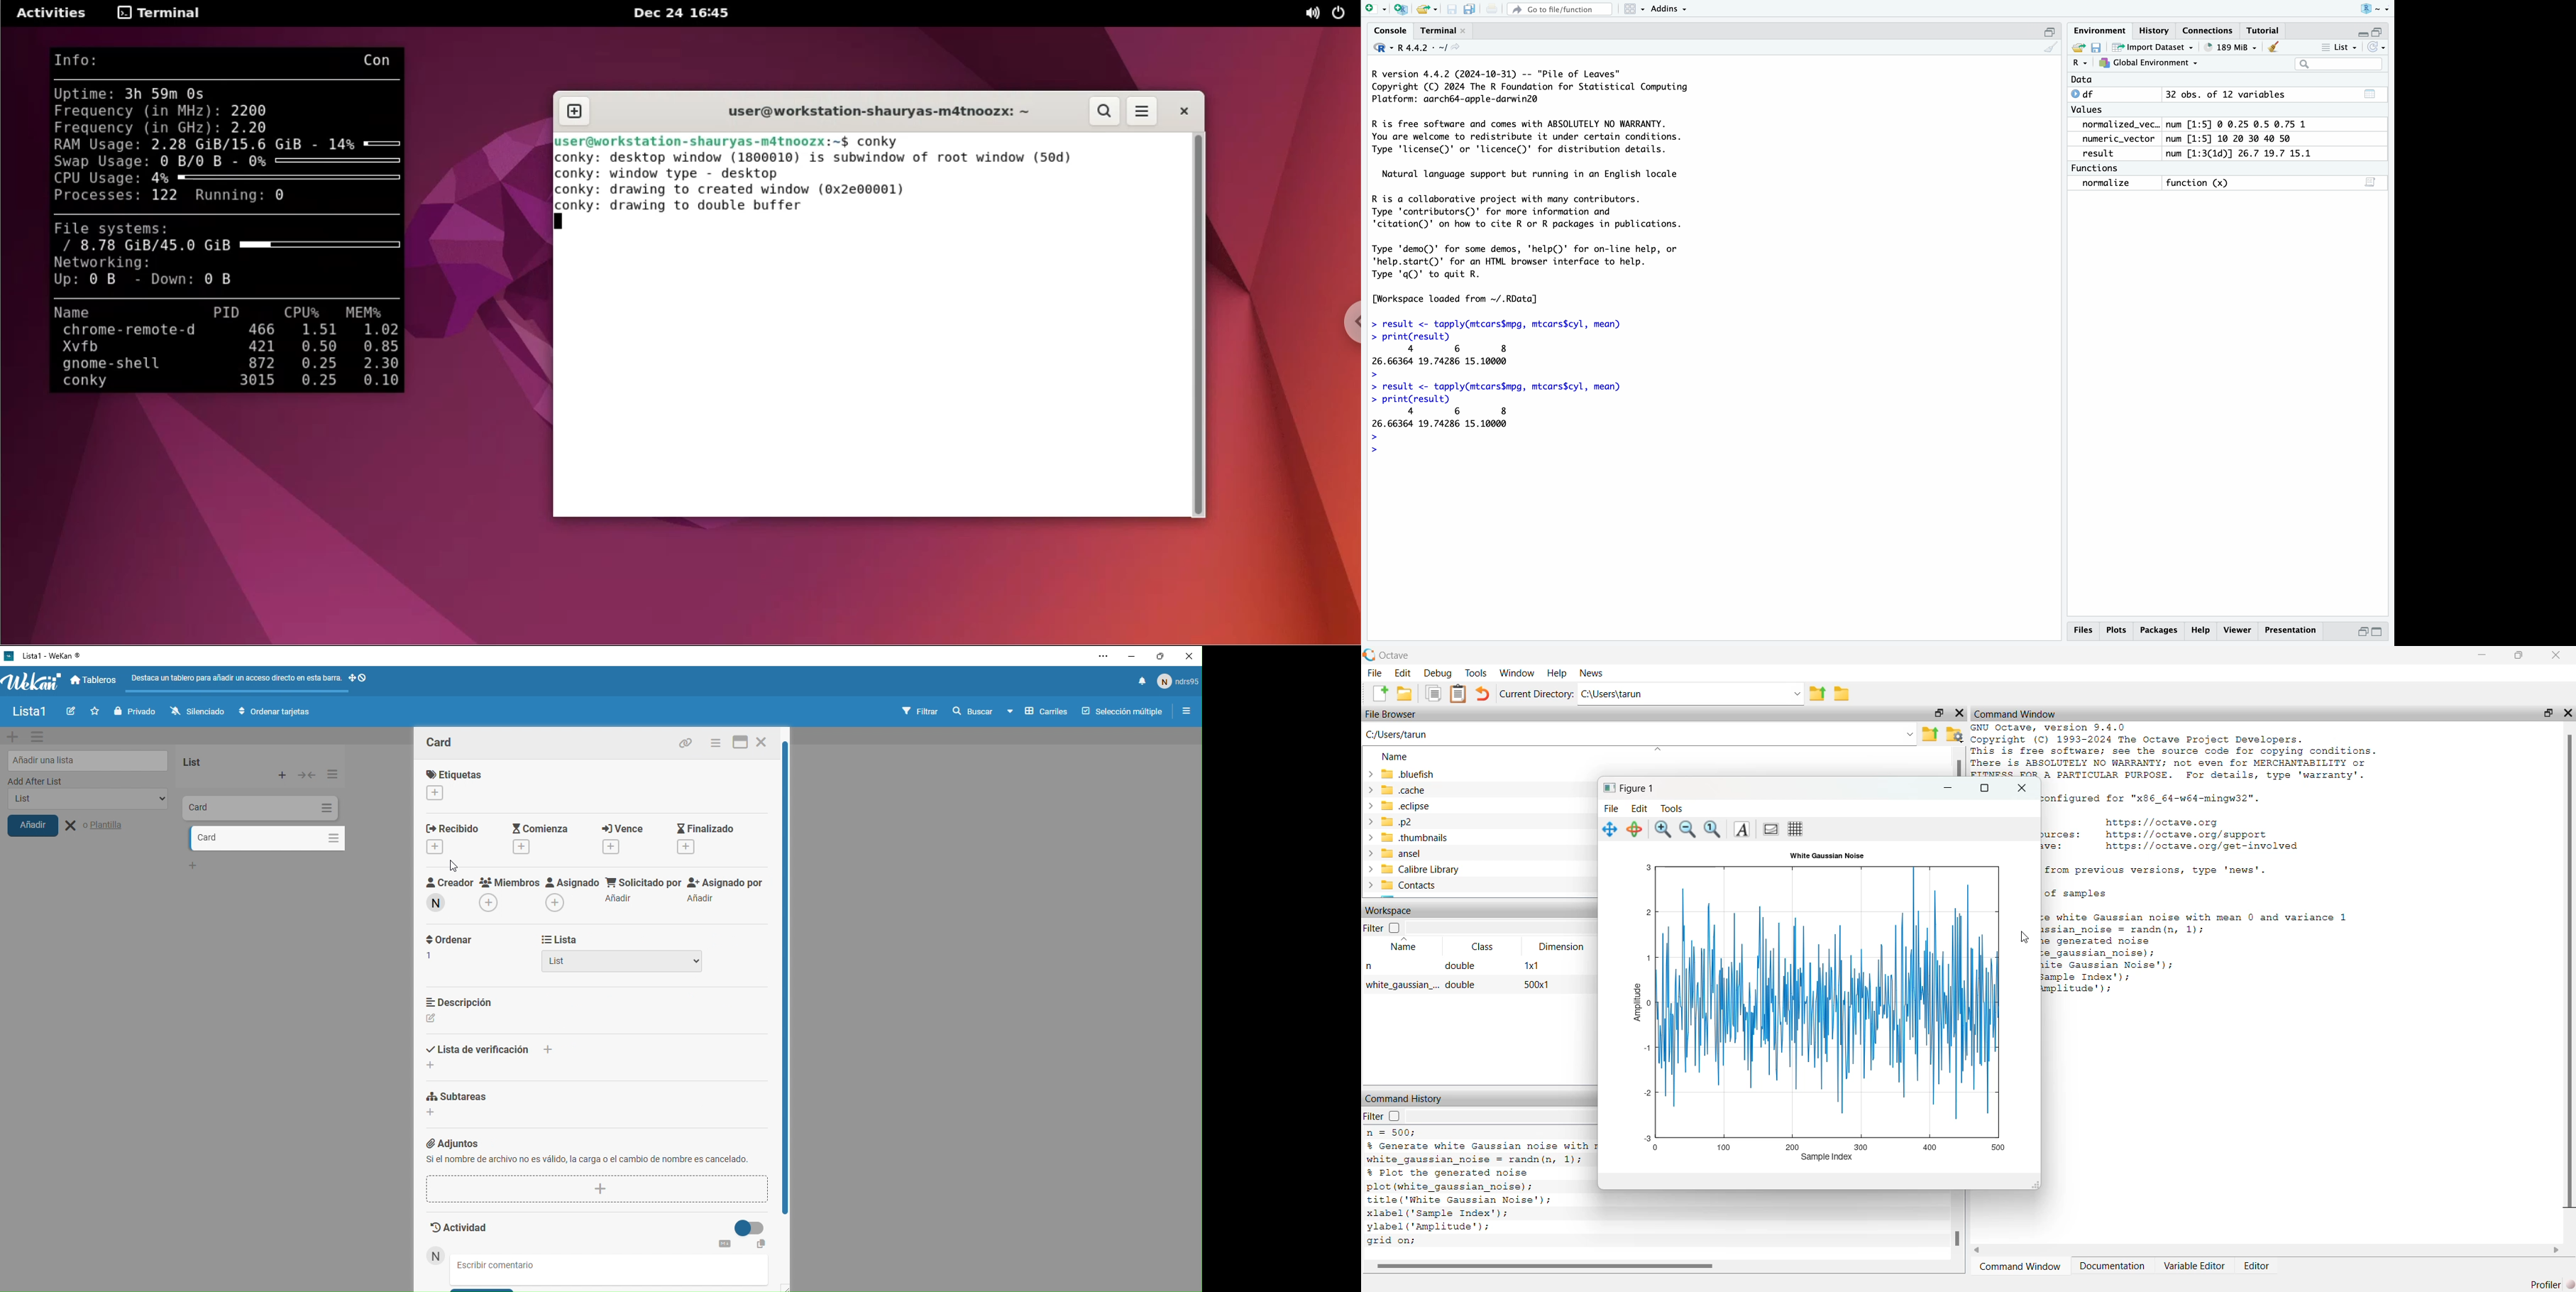  I want to click on Presentation, so click(2290, 631).